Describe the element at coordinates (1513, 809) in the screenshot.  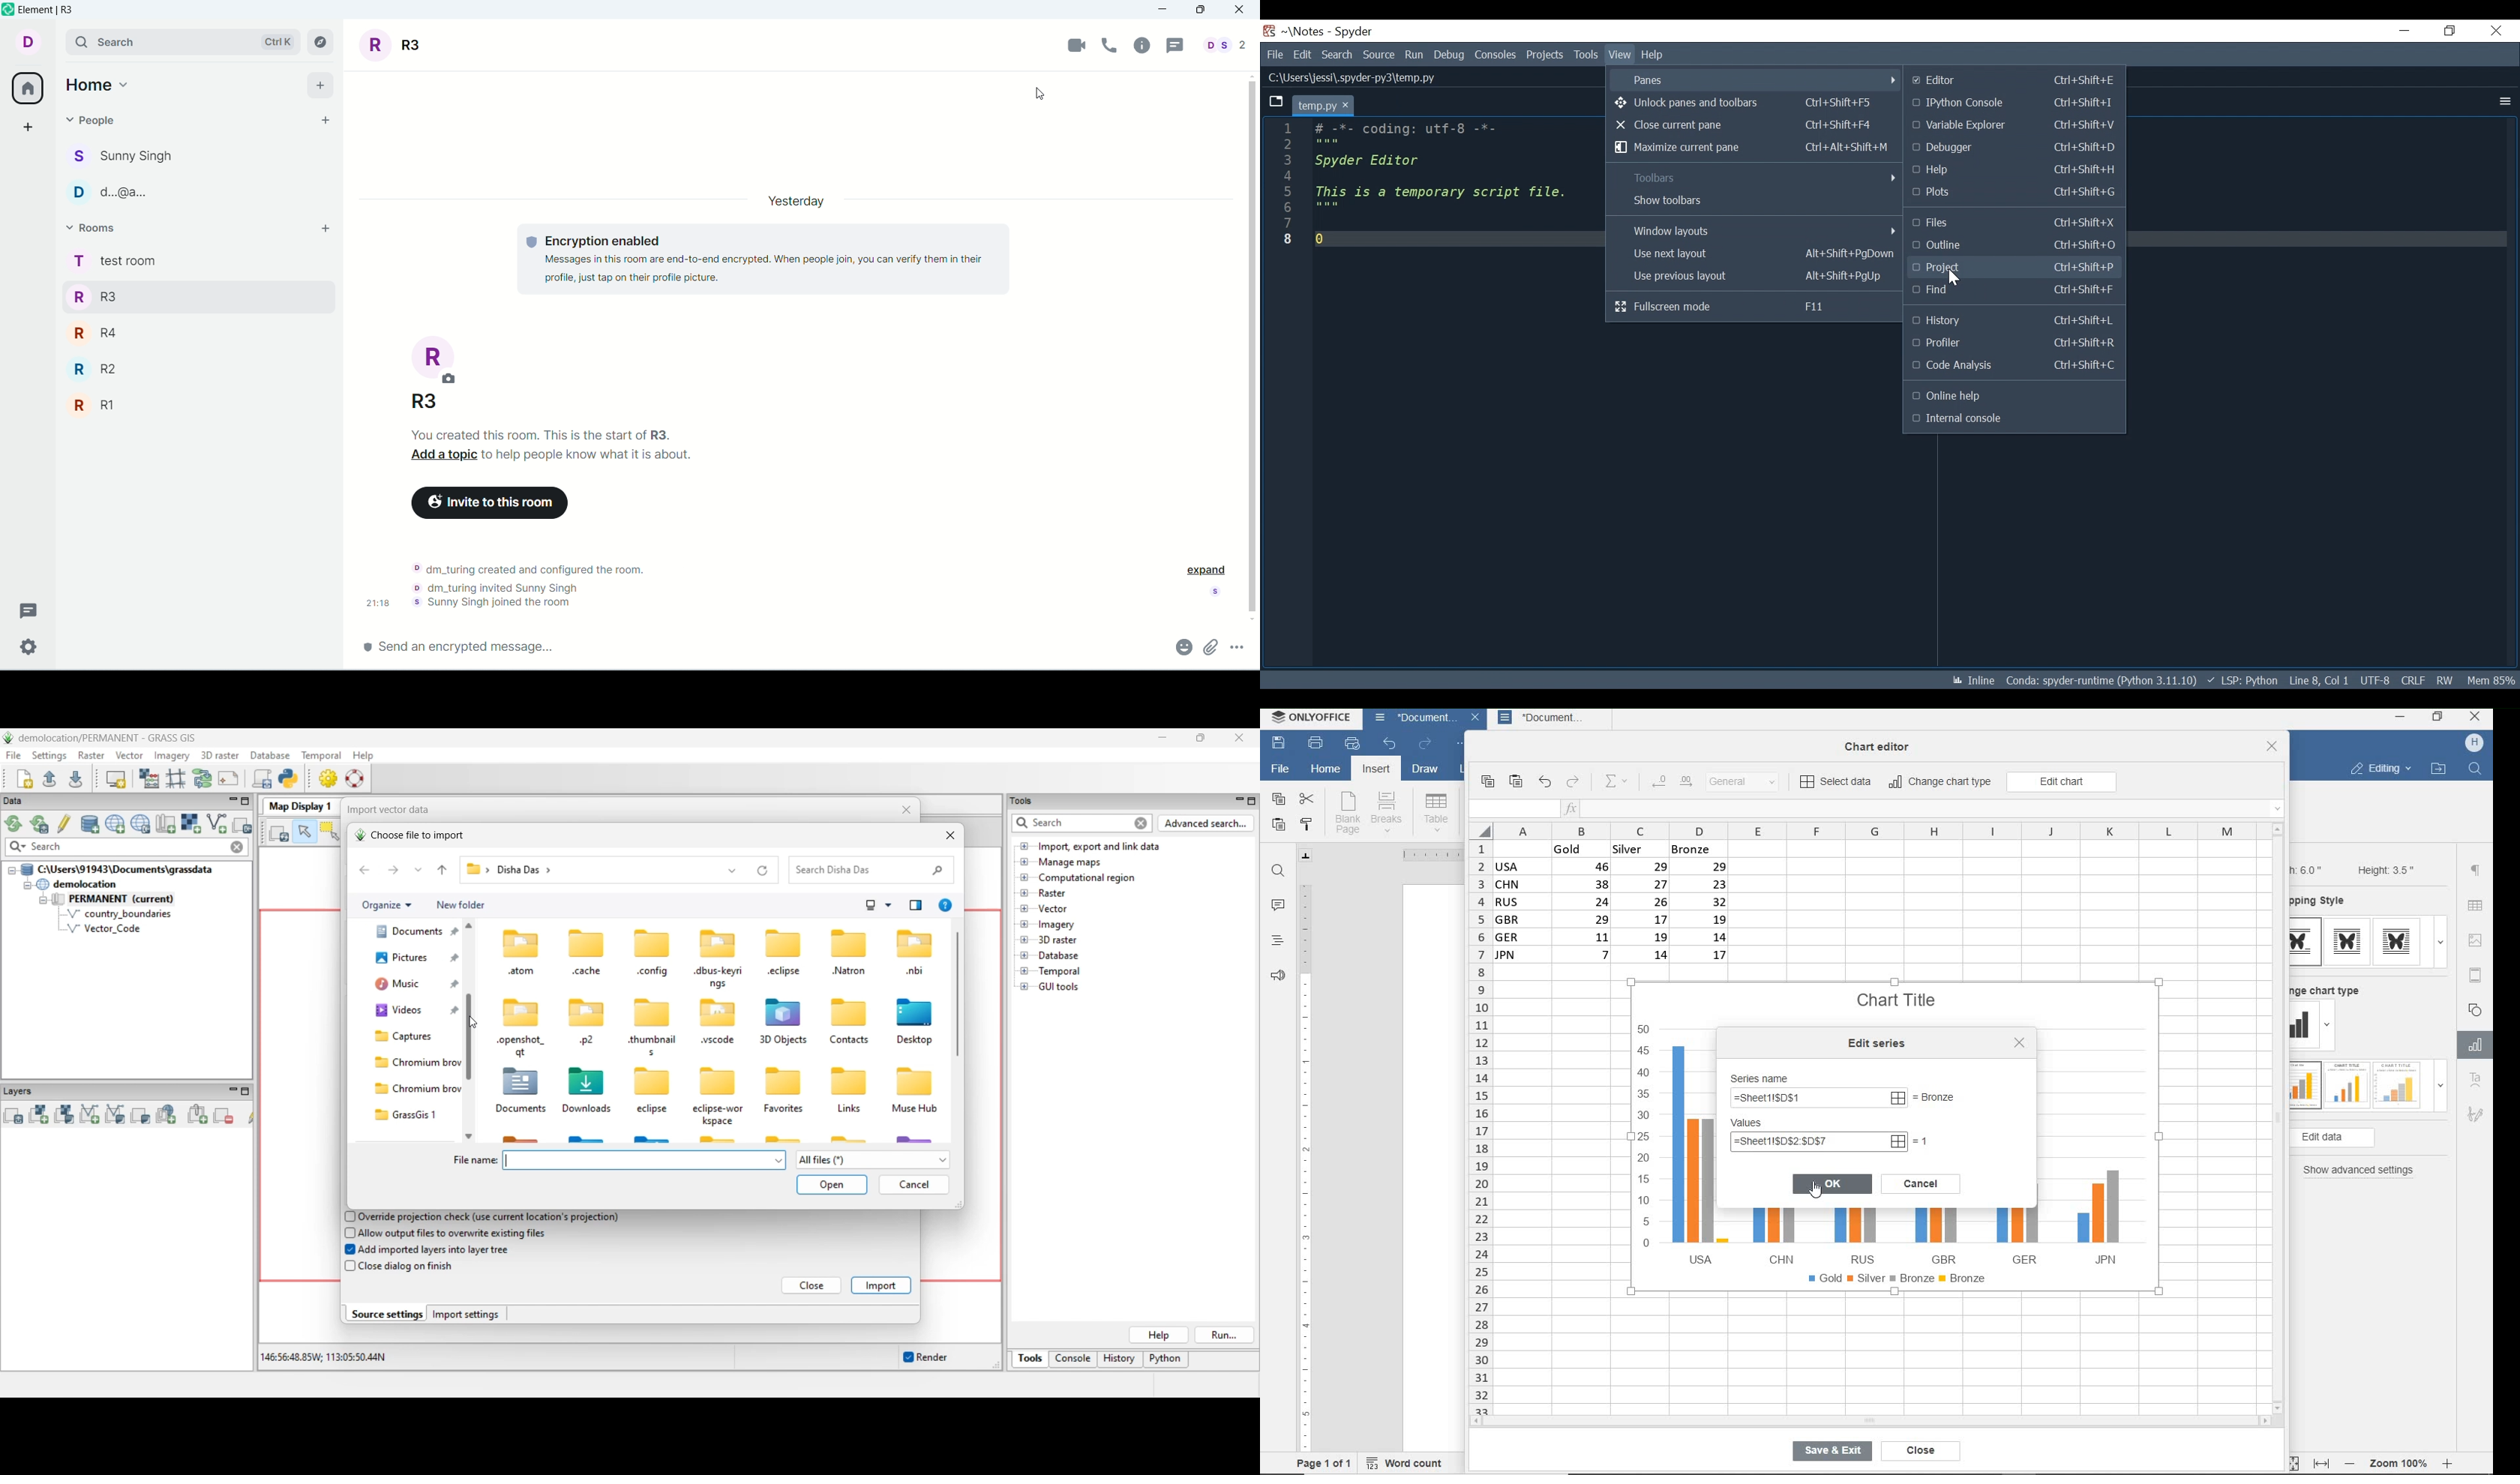
I see `input field` at that location.